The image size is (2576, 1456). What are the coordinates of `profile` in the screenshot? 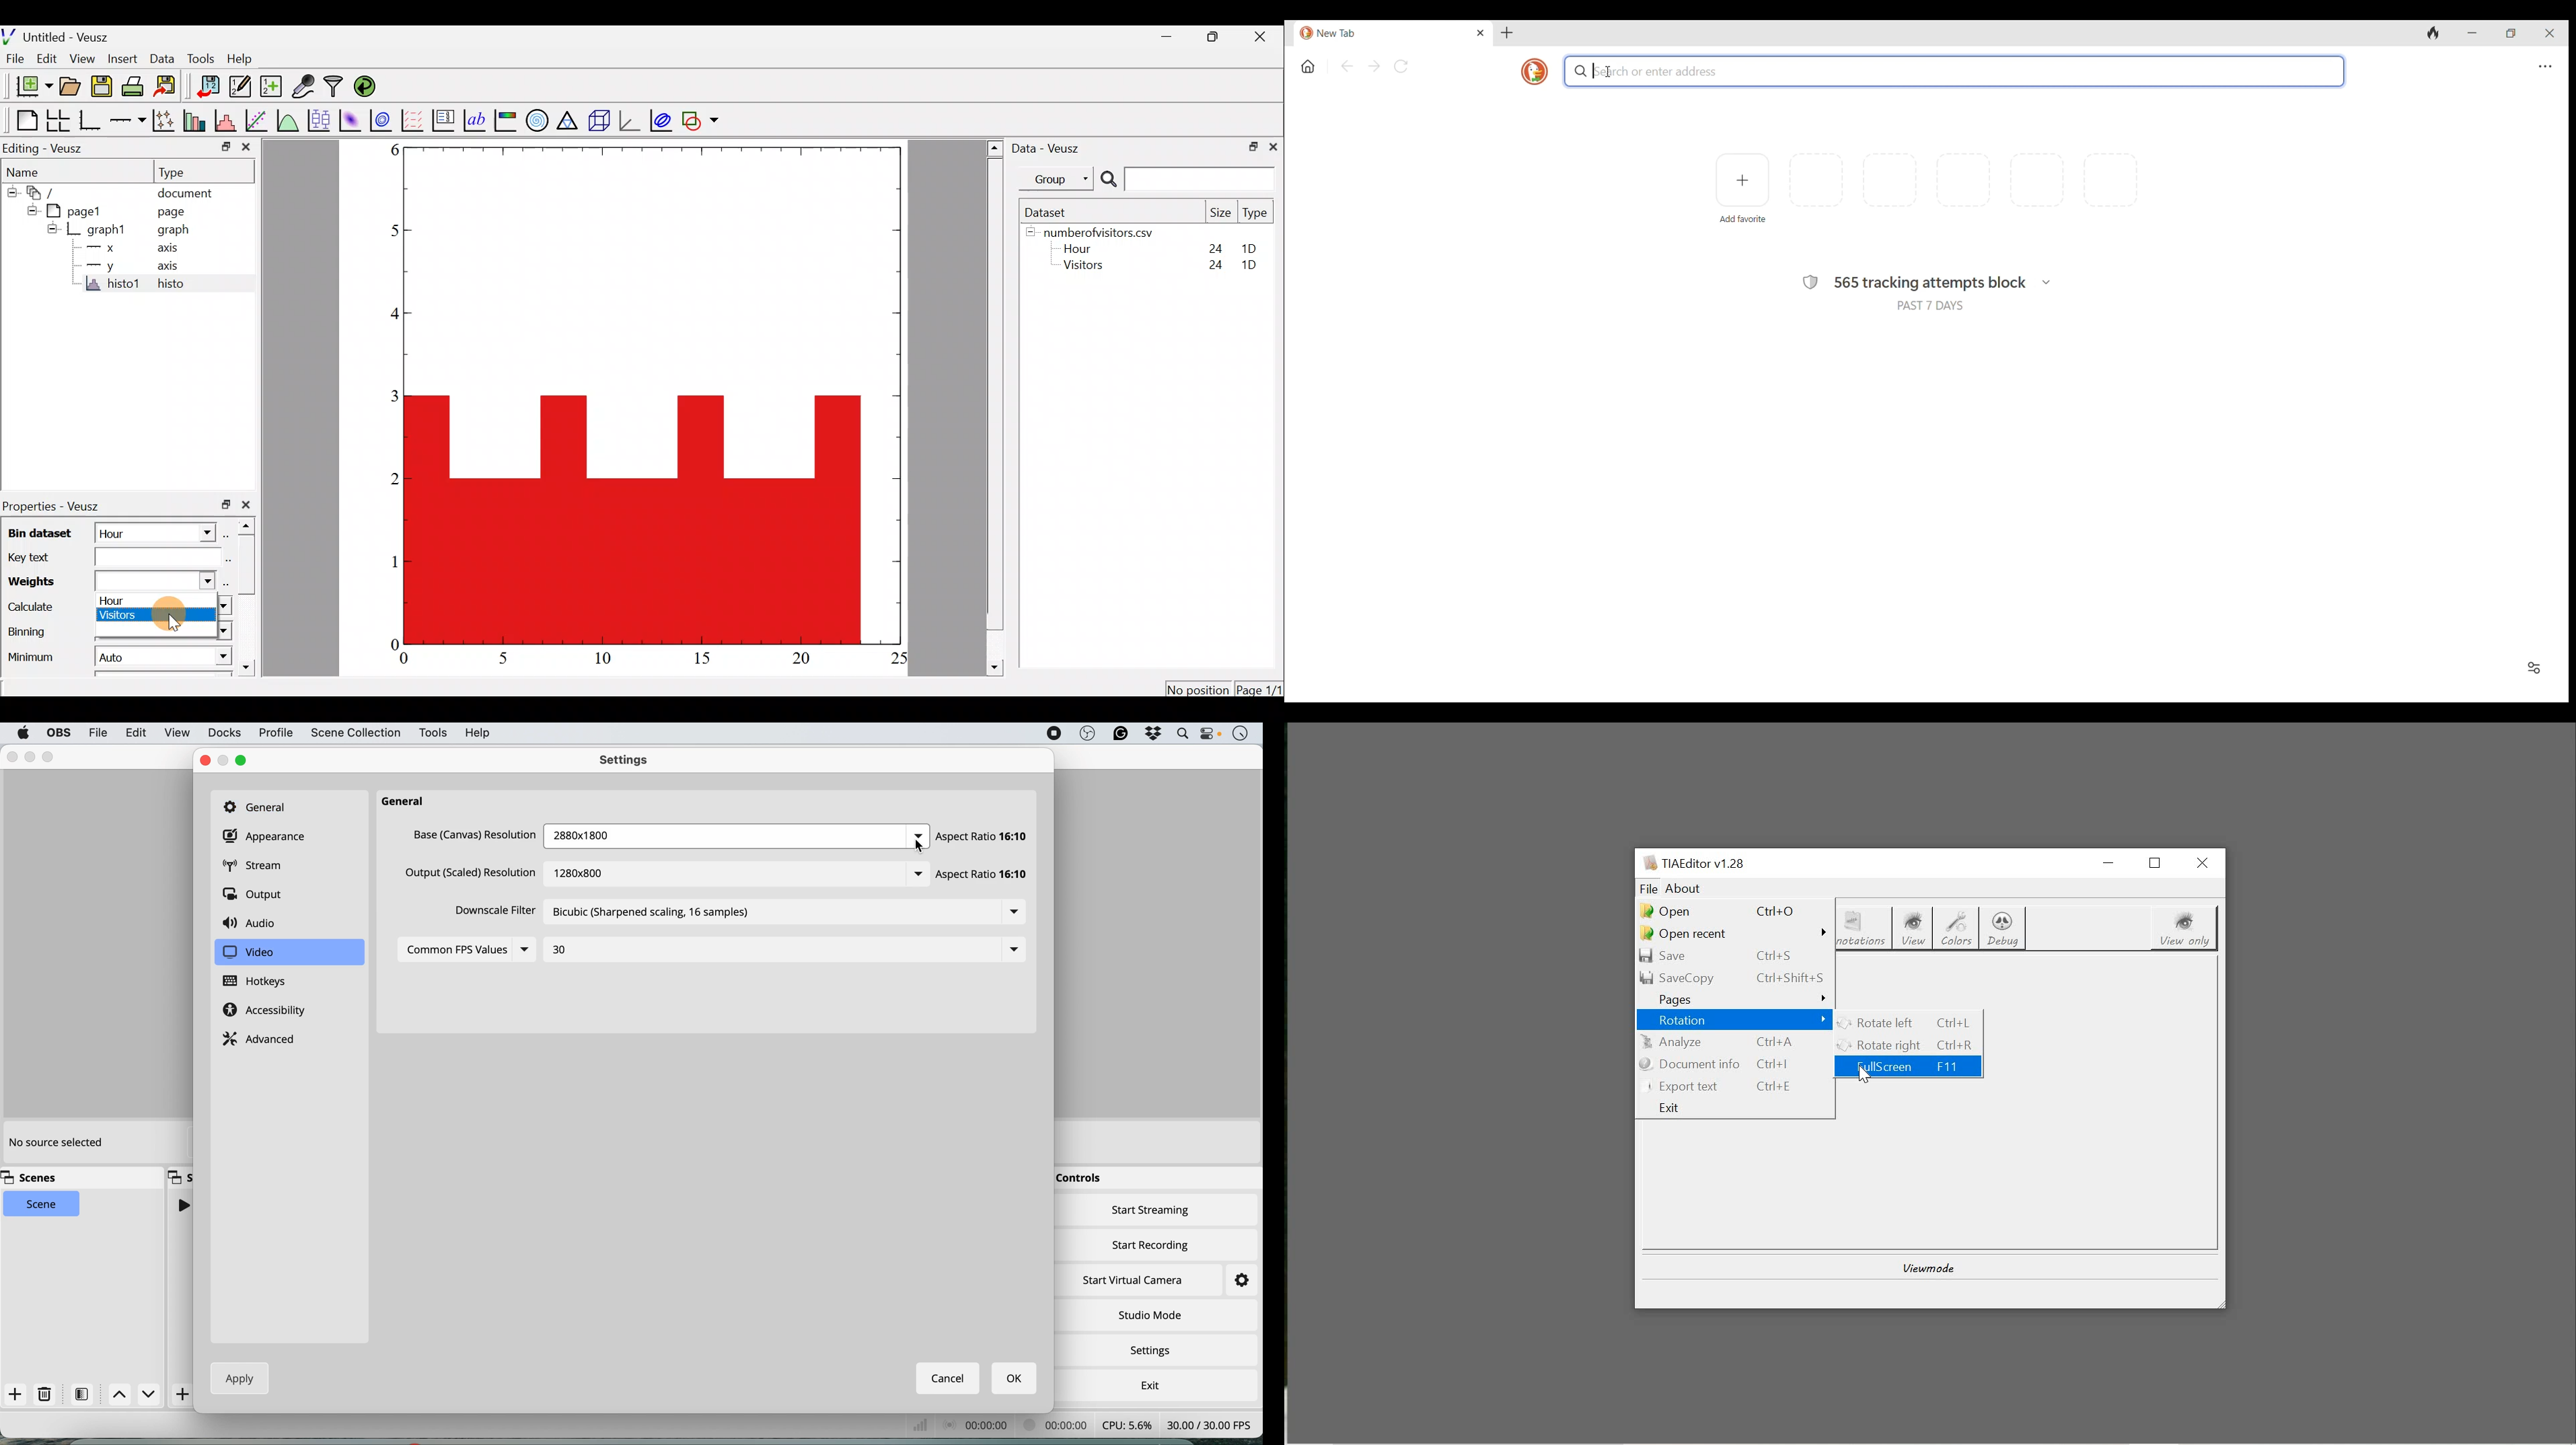 It's located at (275, 733).